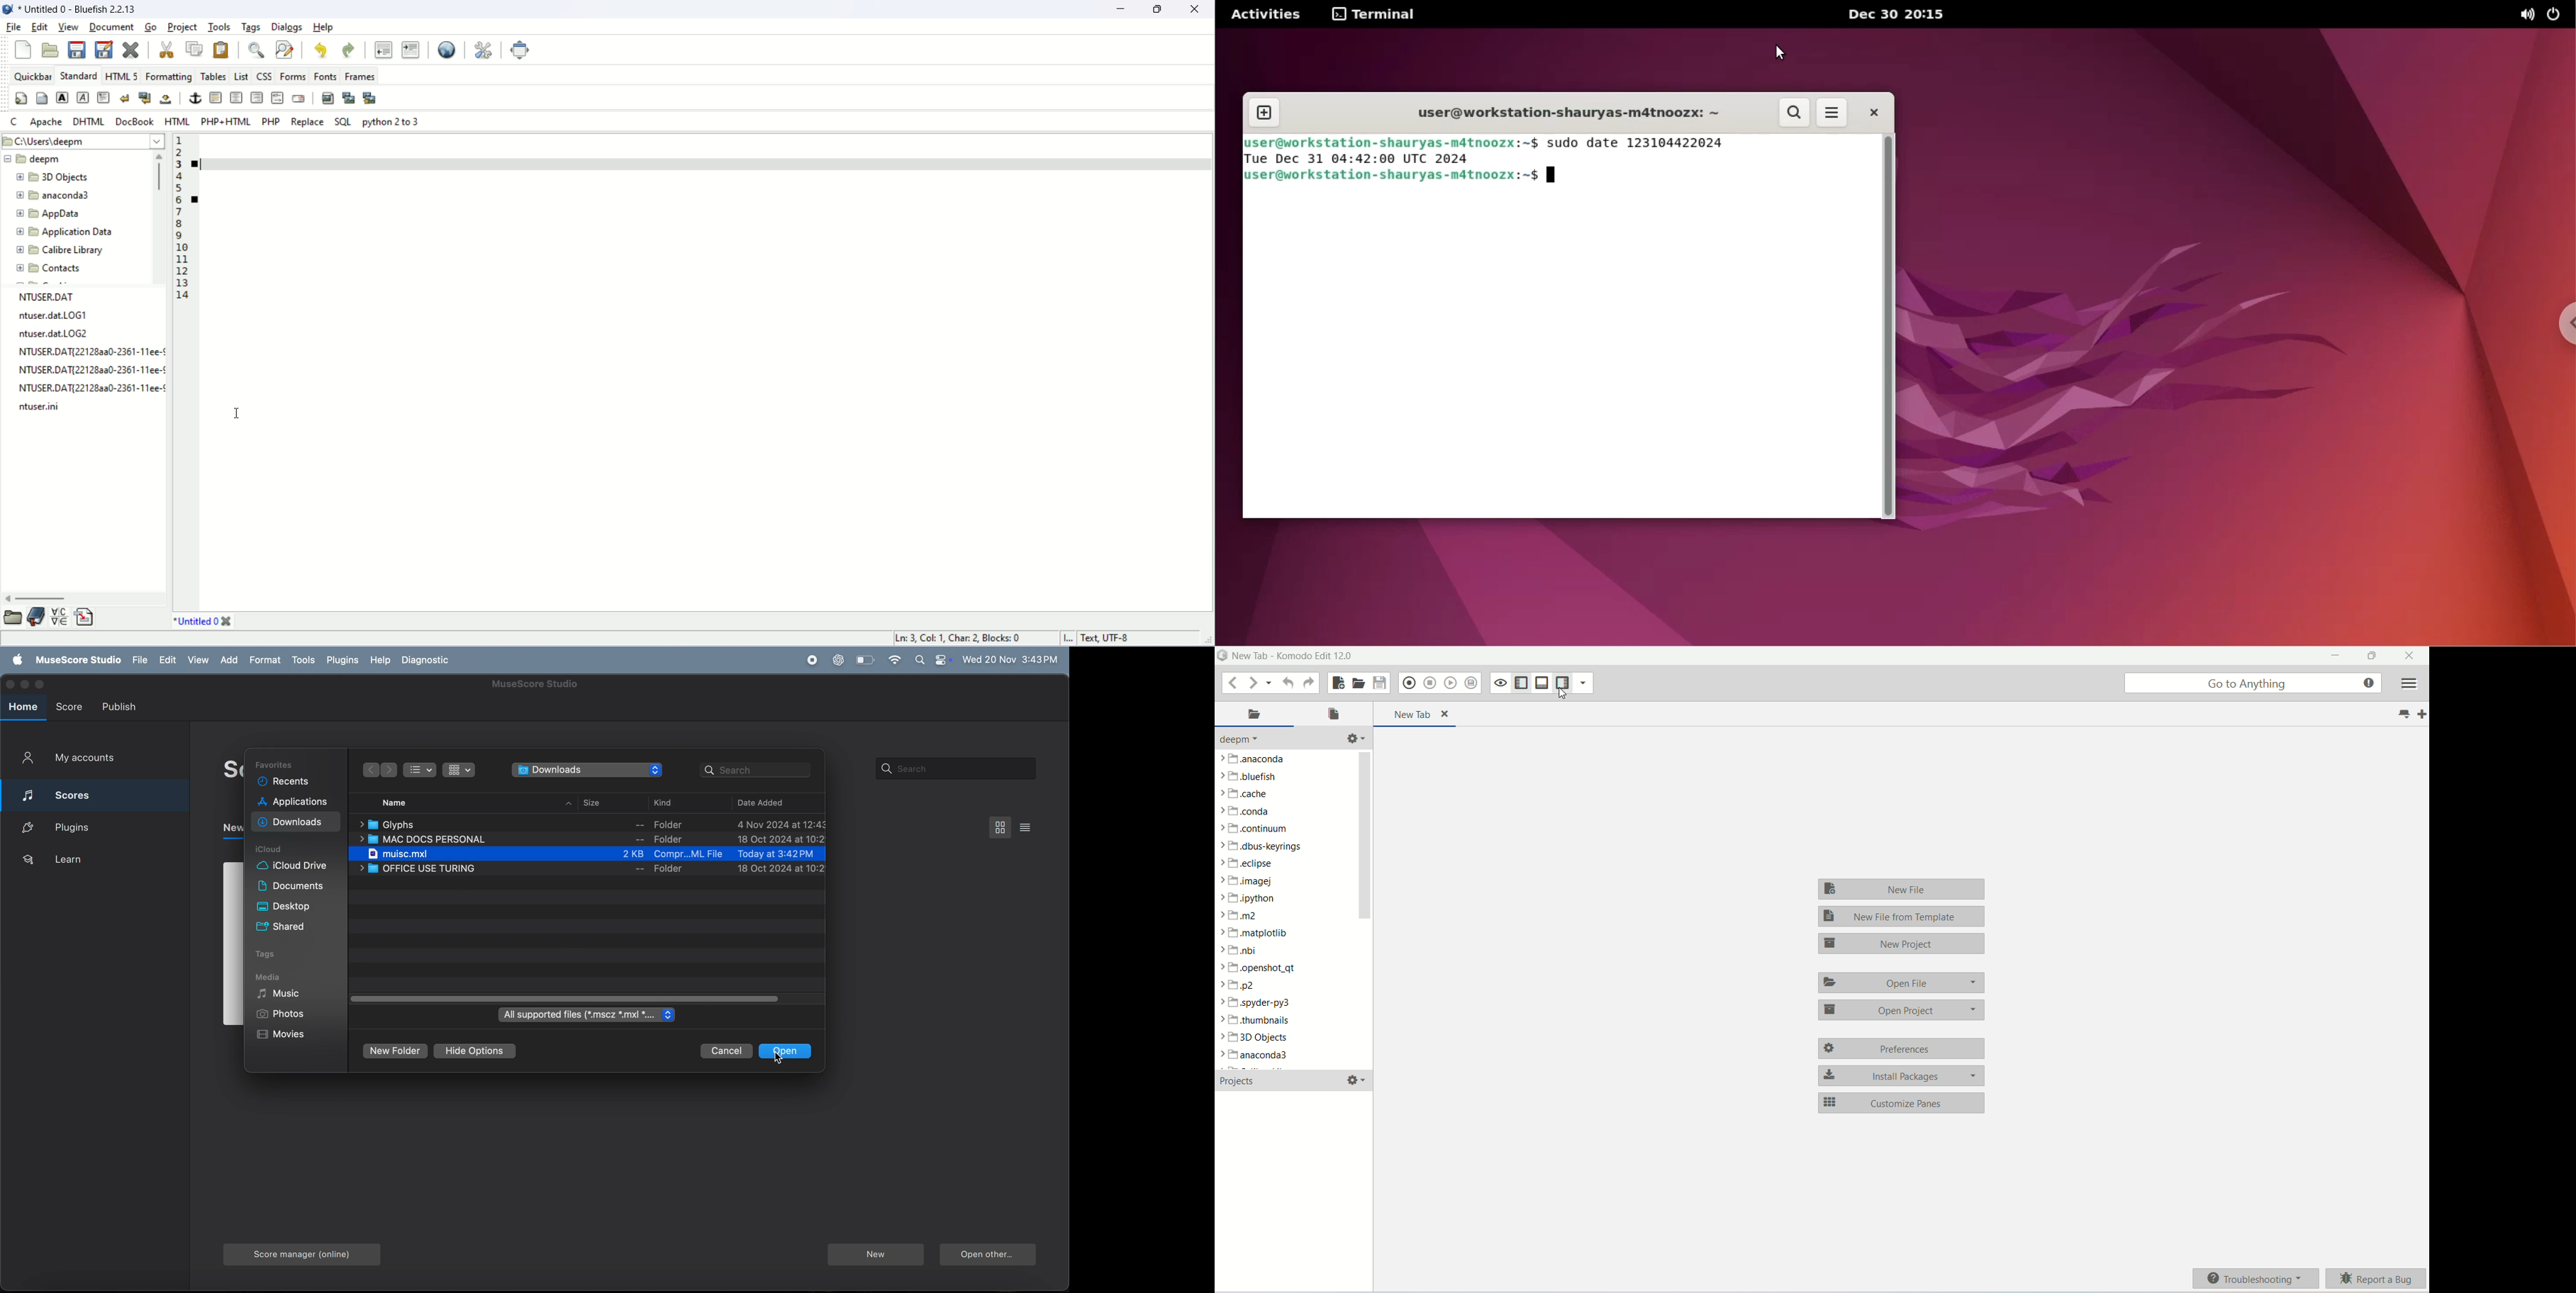 The width and height of the screenshot is (2576, 1316). What do you see at coordinates (90, 122) in the screenshot?
I see `DHTML` at bounding box center [90, 122].